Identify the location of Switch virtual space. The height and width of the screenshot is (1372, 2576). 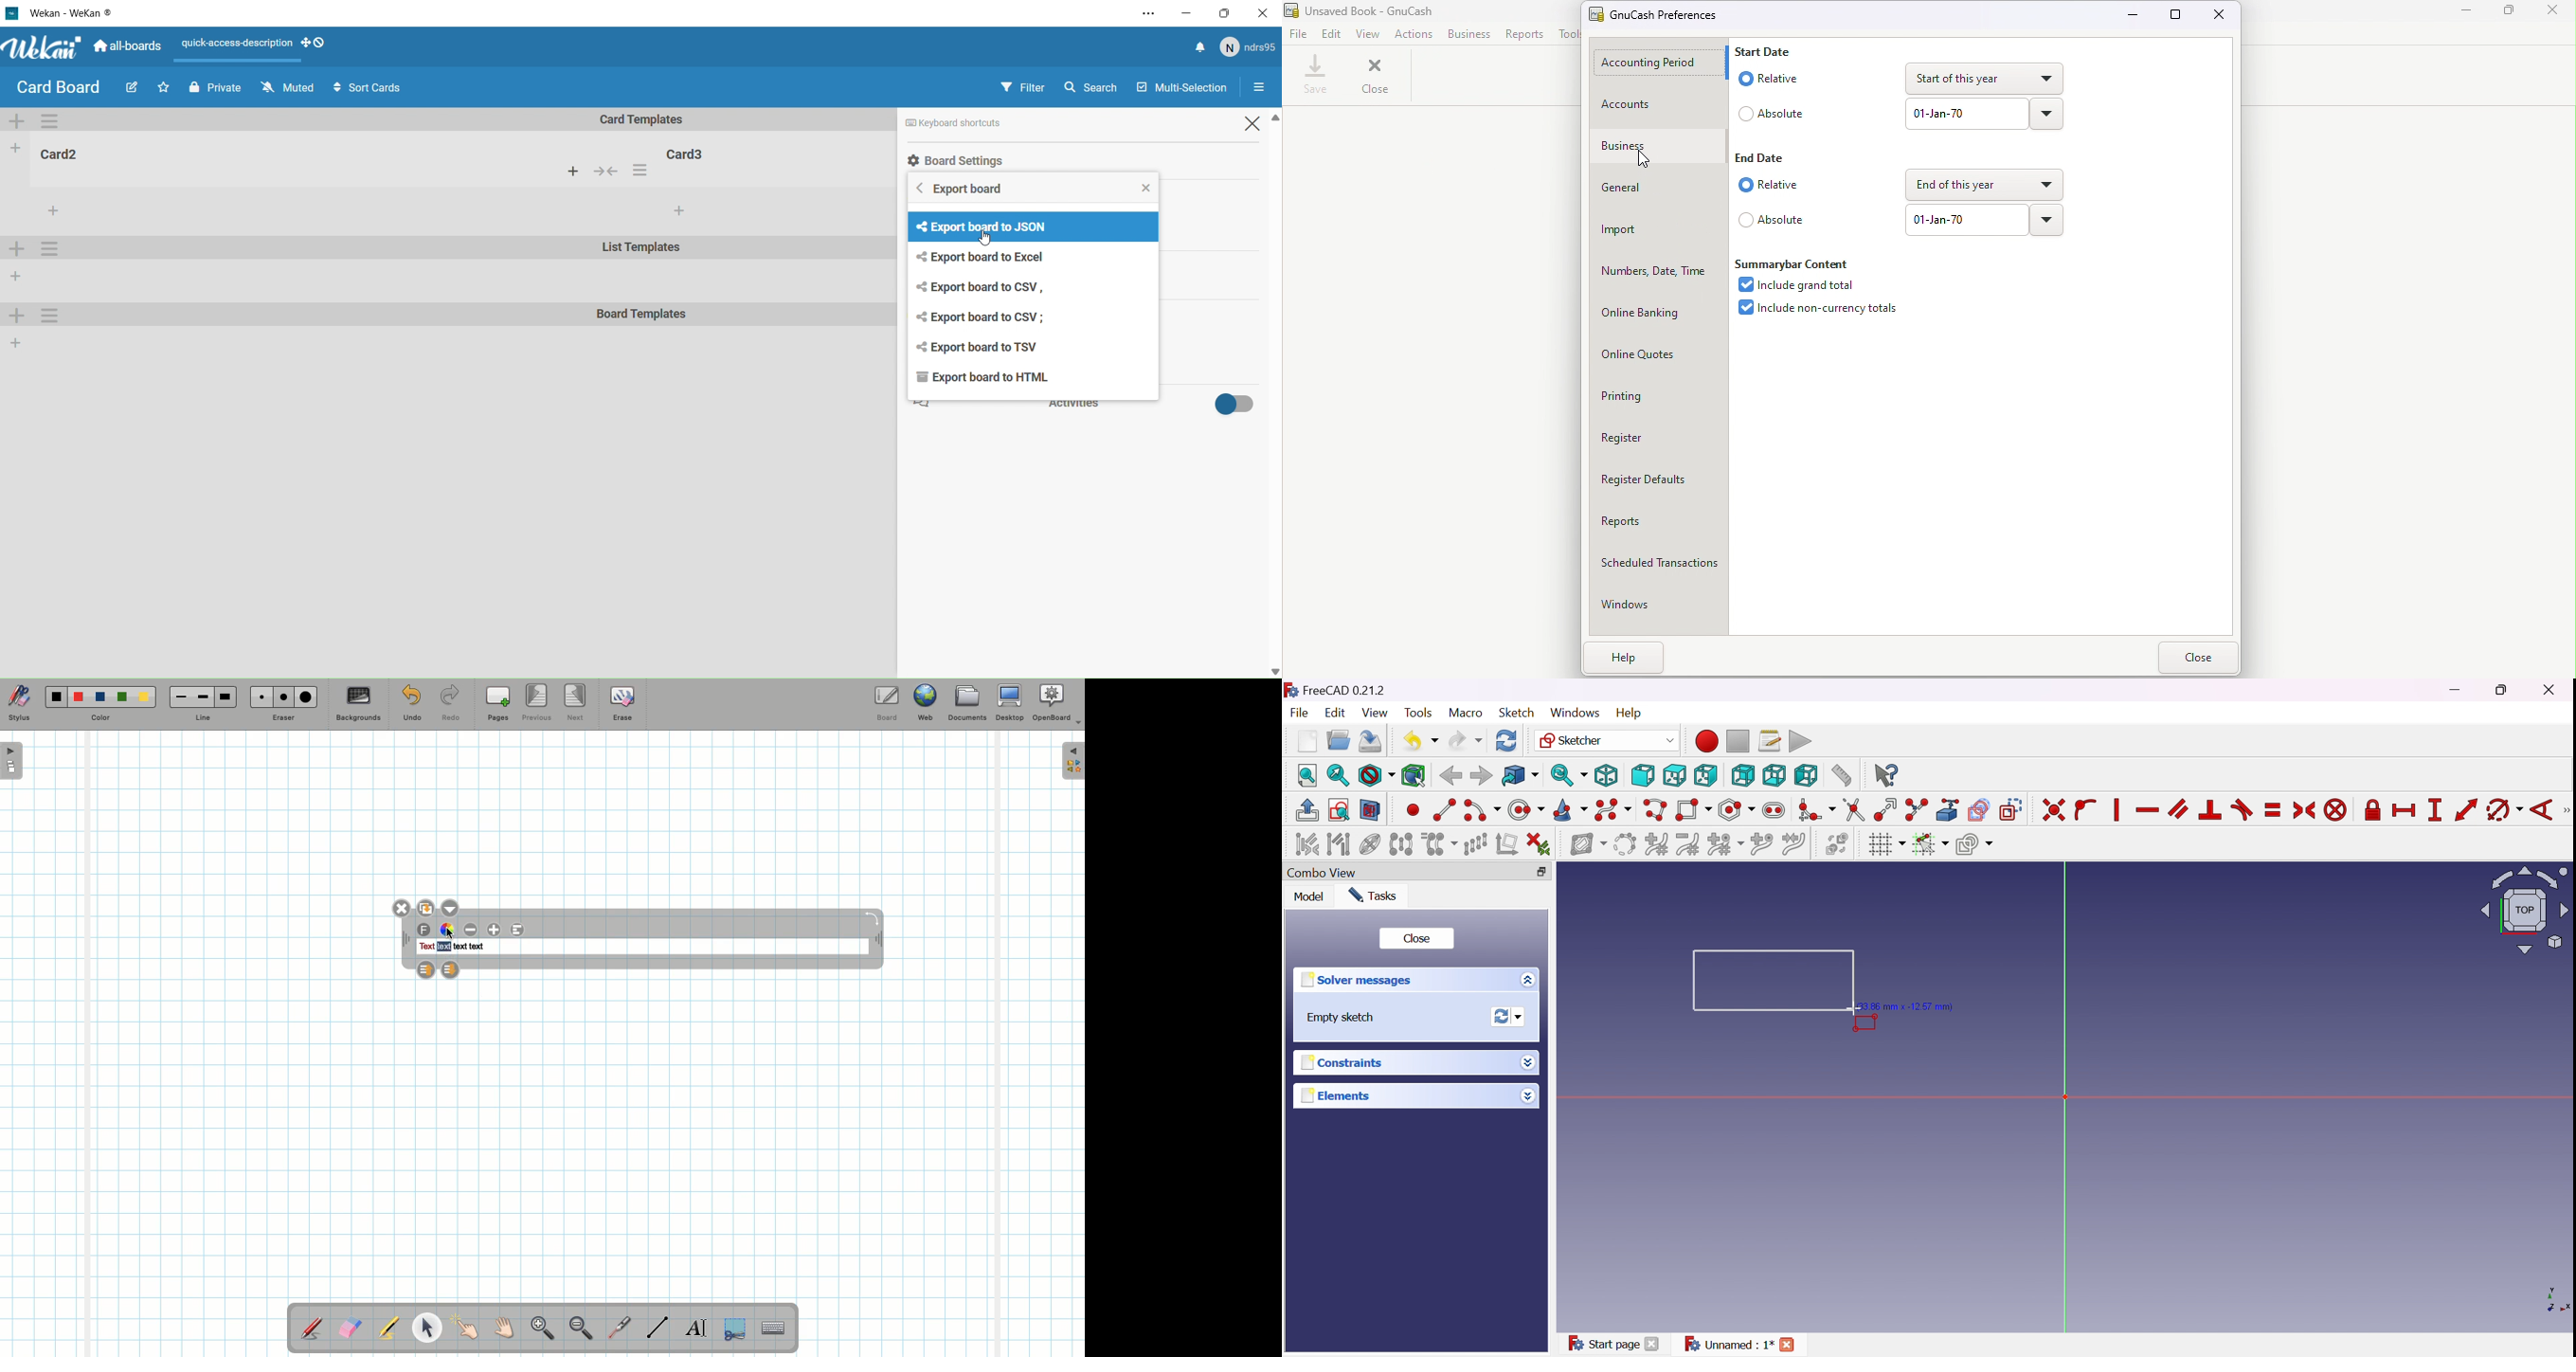
(1840, 845).